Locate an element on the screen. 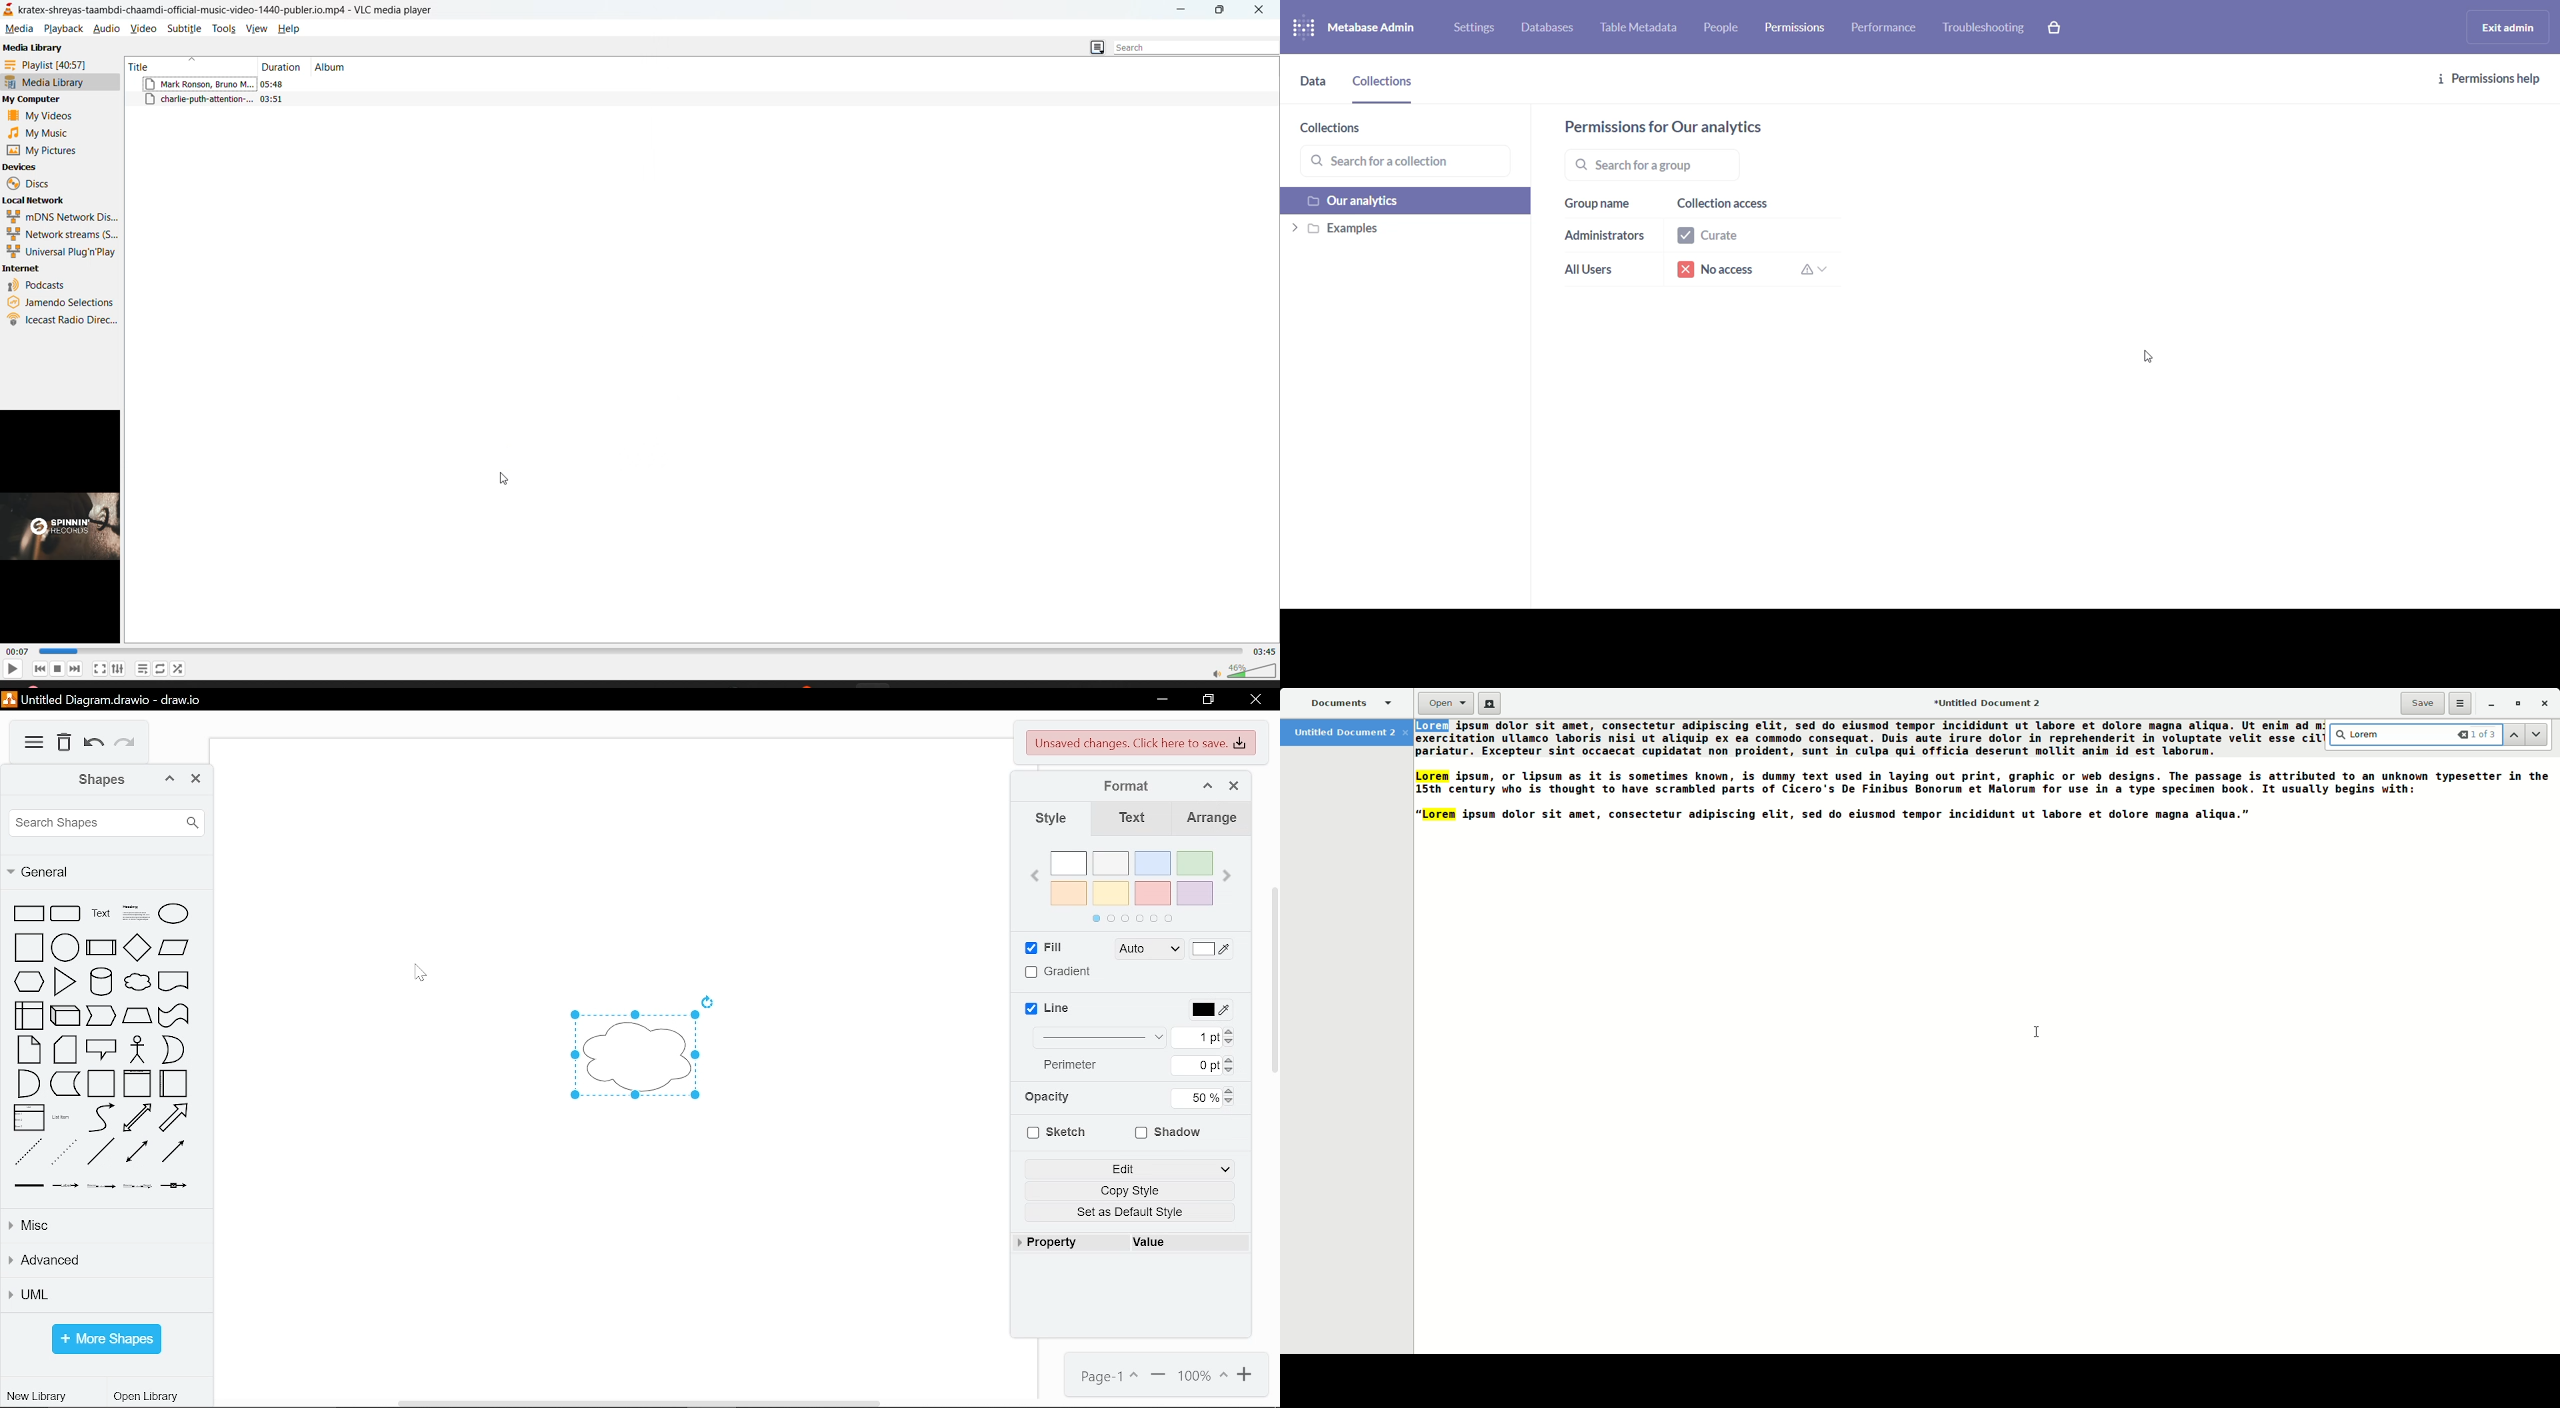 This screenshot has height=1428, width=2576. misc is located at coordinates (104, 1227).